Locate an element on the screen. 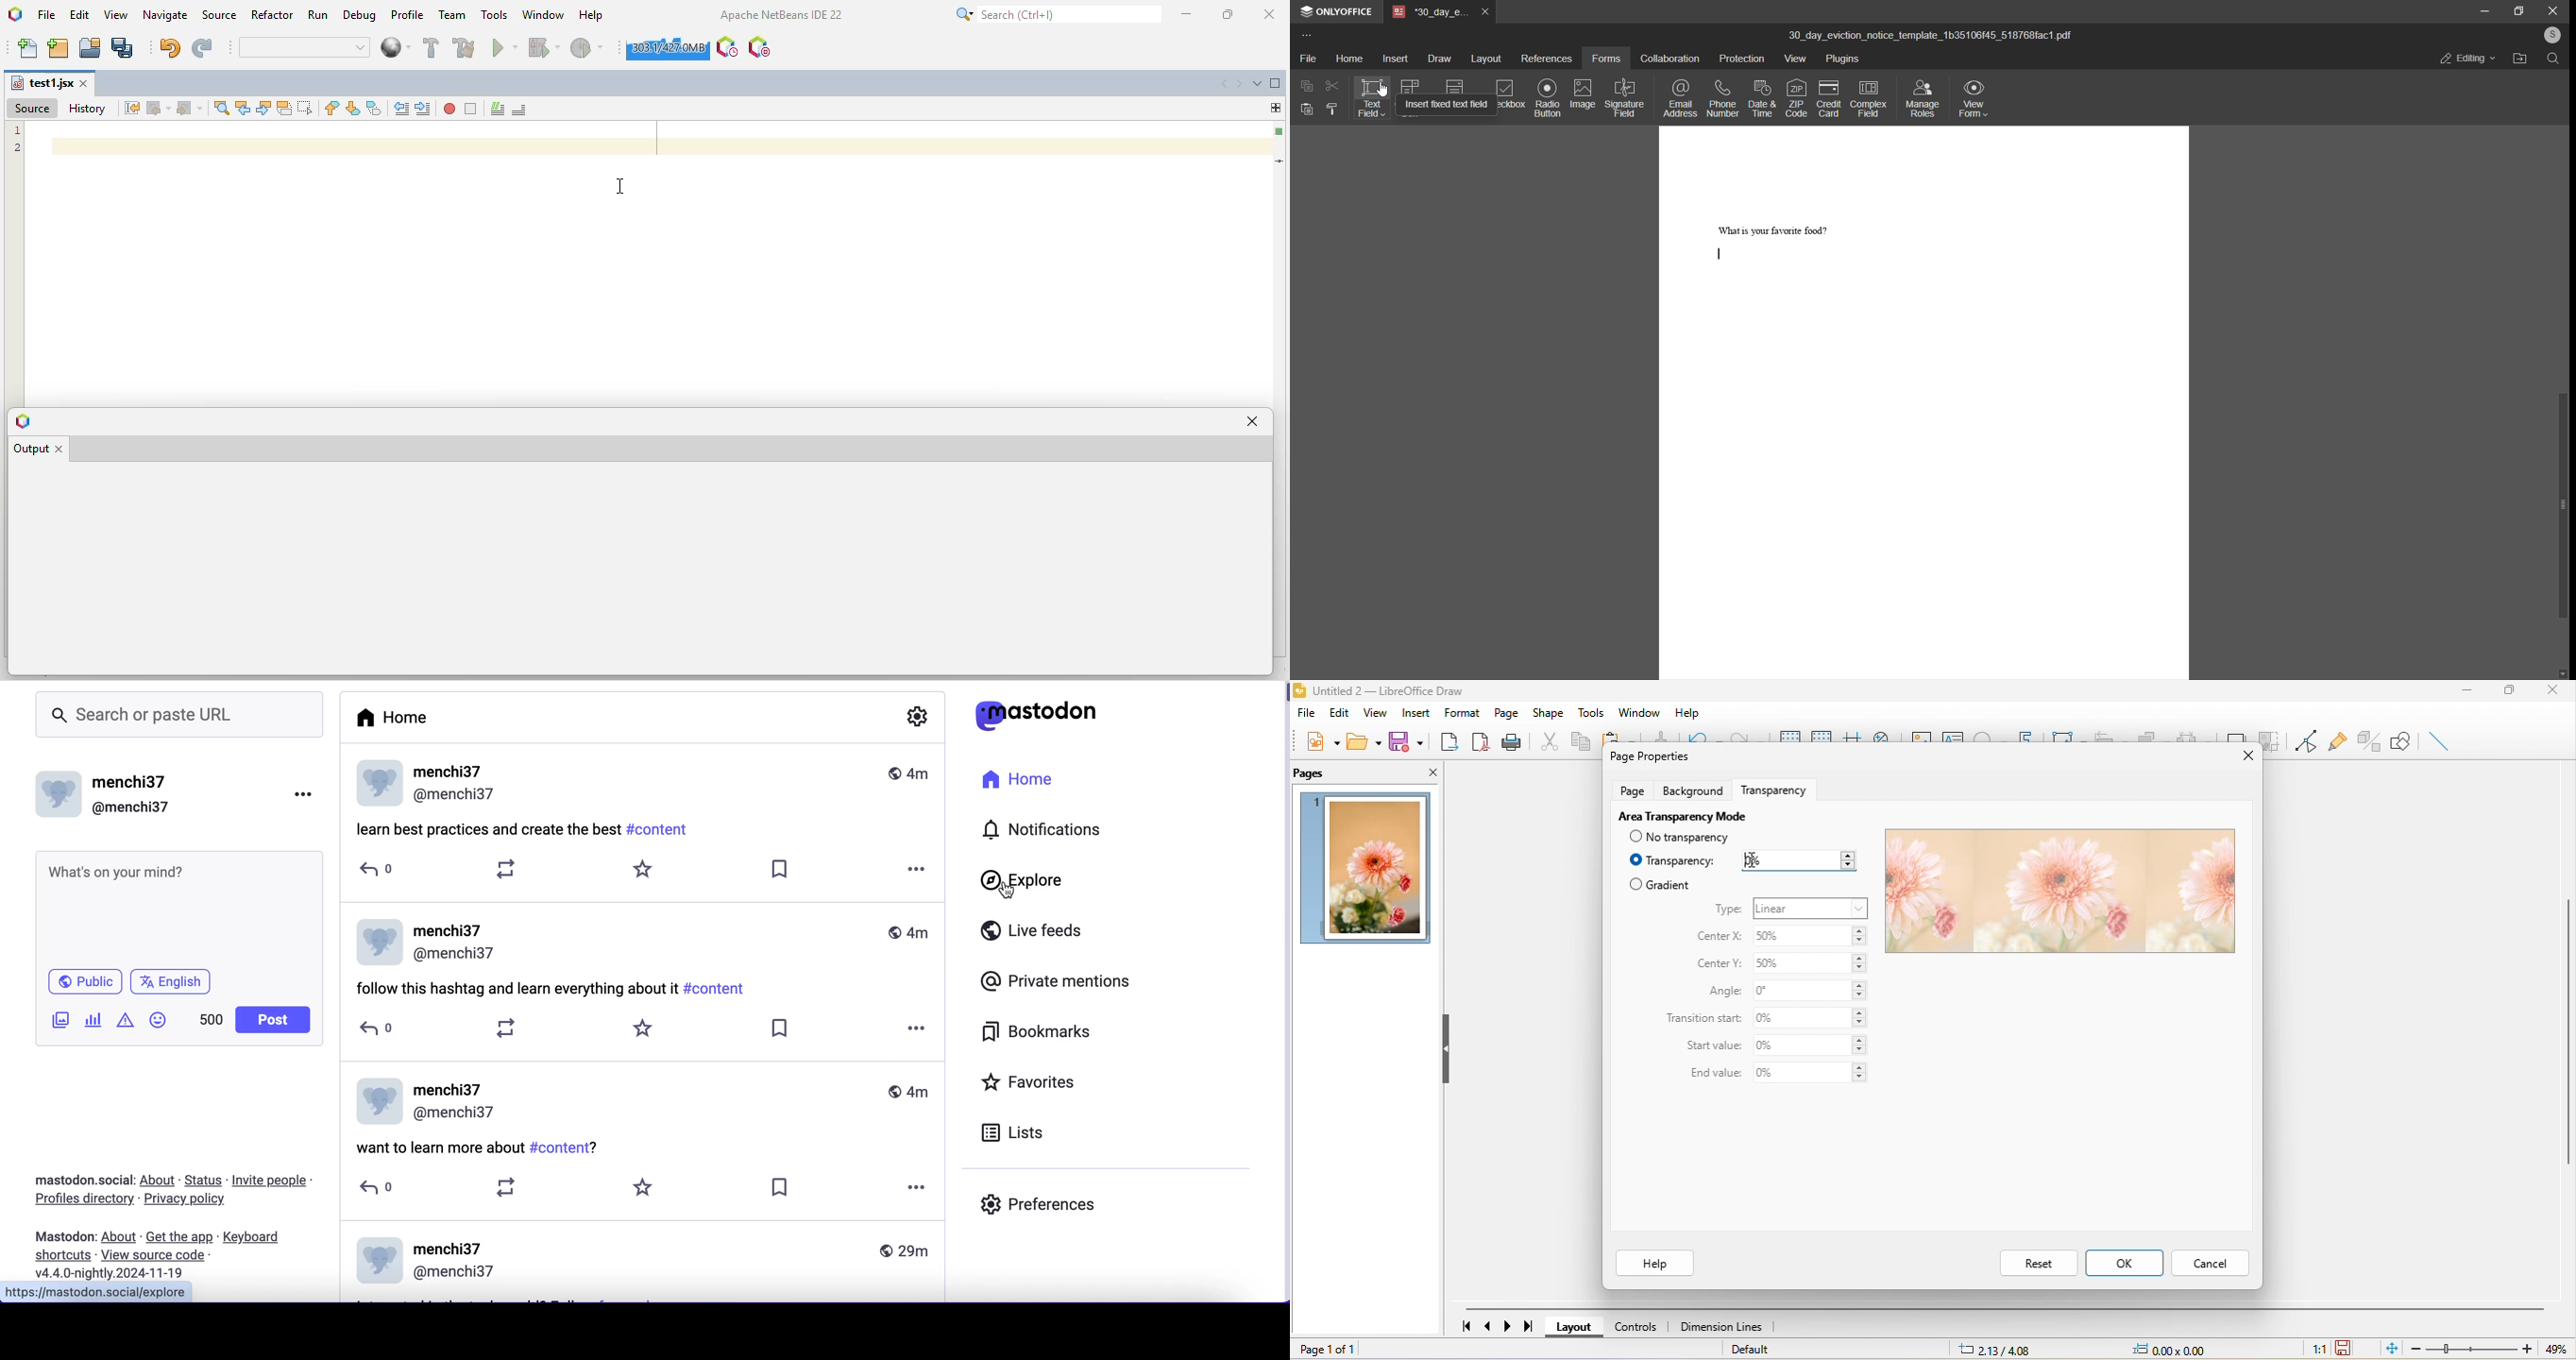 This screenshot has height=1372, width=2576. page is located at coordinates (1632, 789).